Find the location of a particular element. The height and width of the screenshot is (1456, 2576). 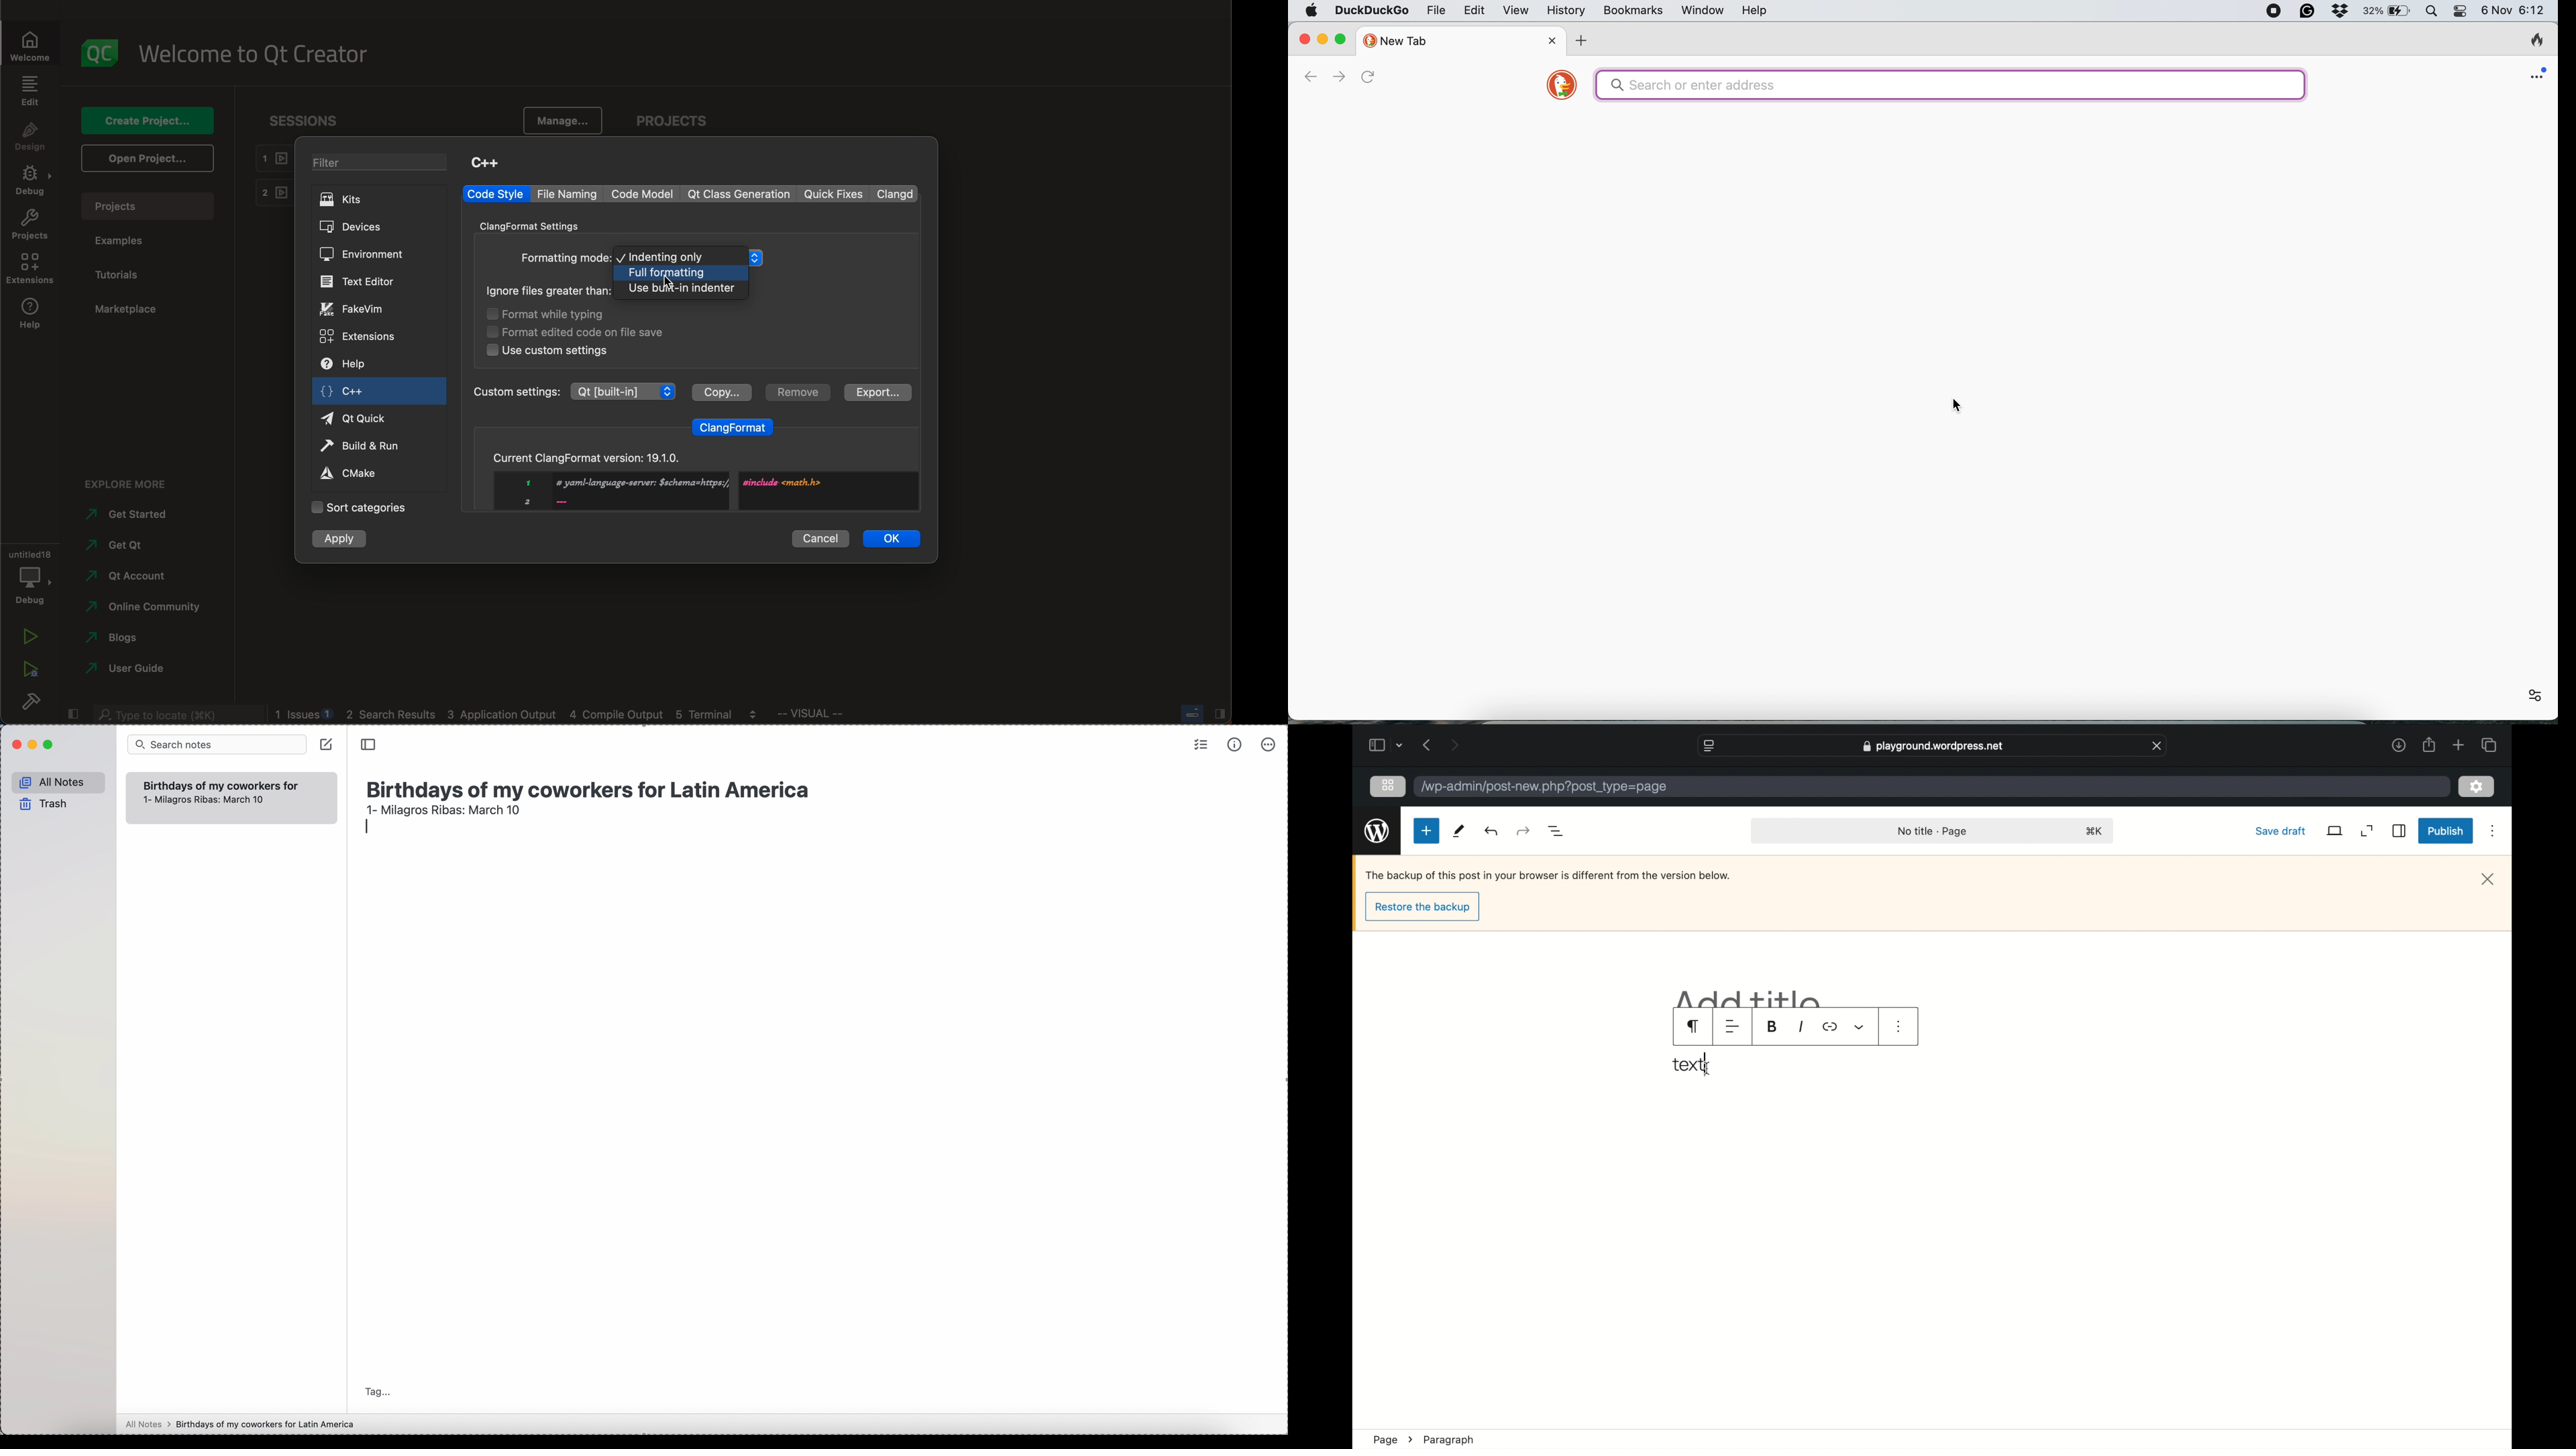

create is located at coordinates (145, 120).